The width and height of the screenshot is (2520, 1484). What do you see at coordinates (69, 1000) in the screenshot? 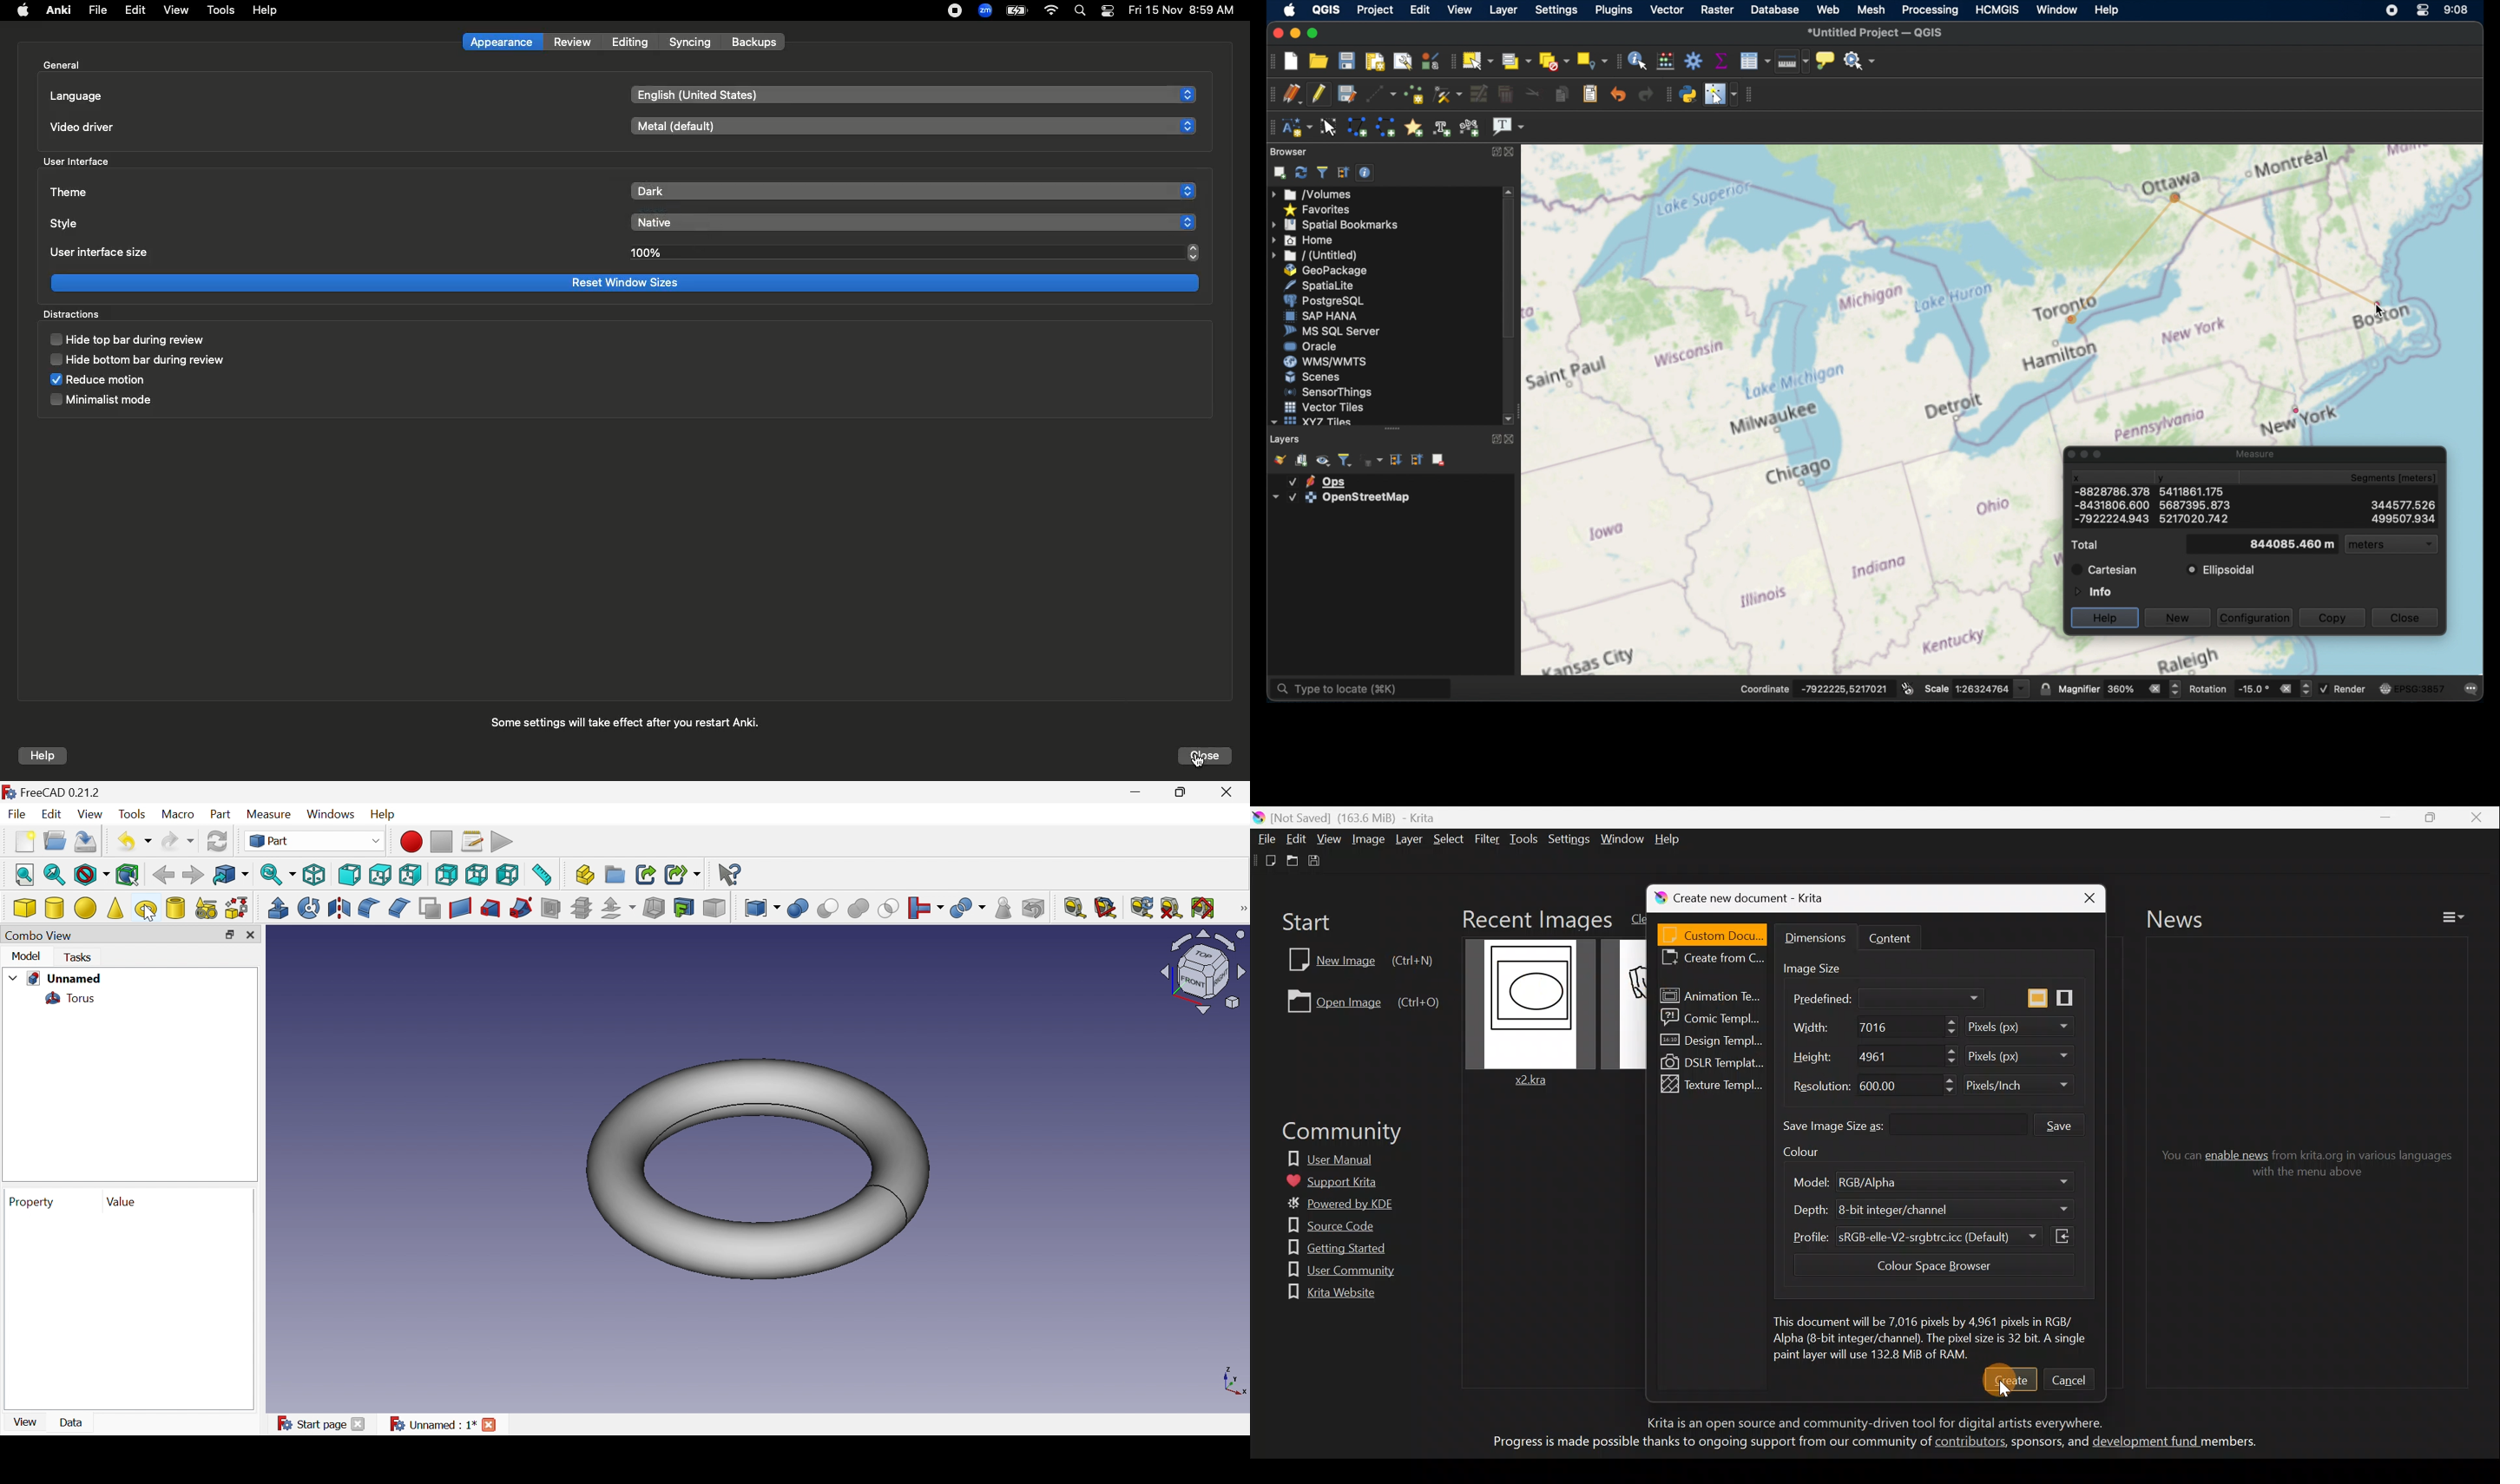
I see `Torus` at bounding box center [69, 1000].